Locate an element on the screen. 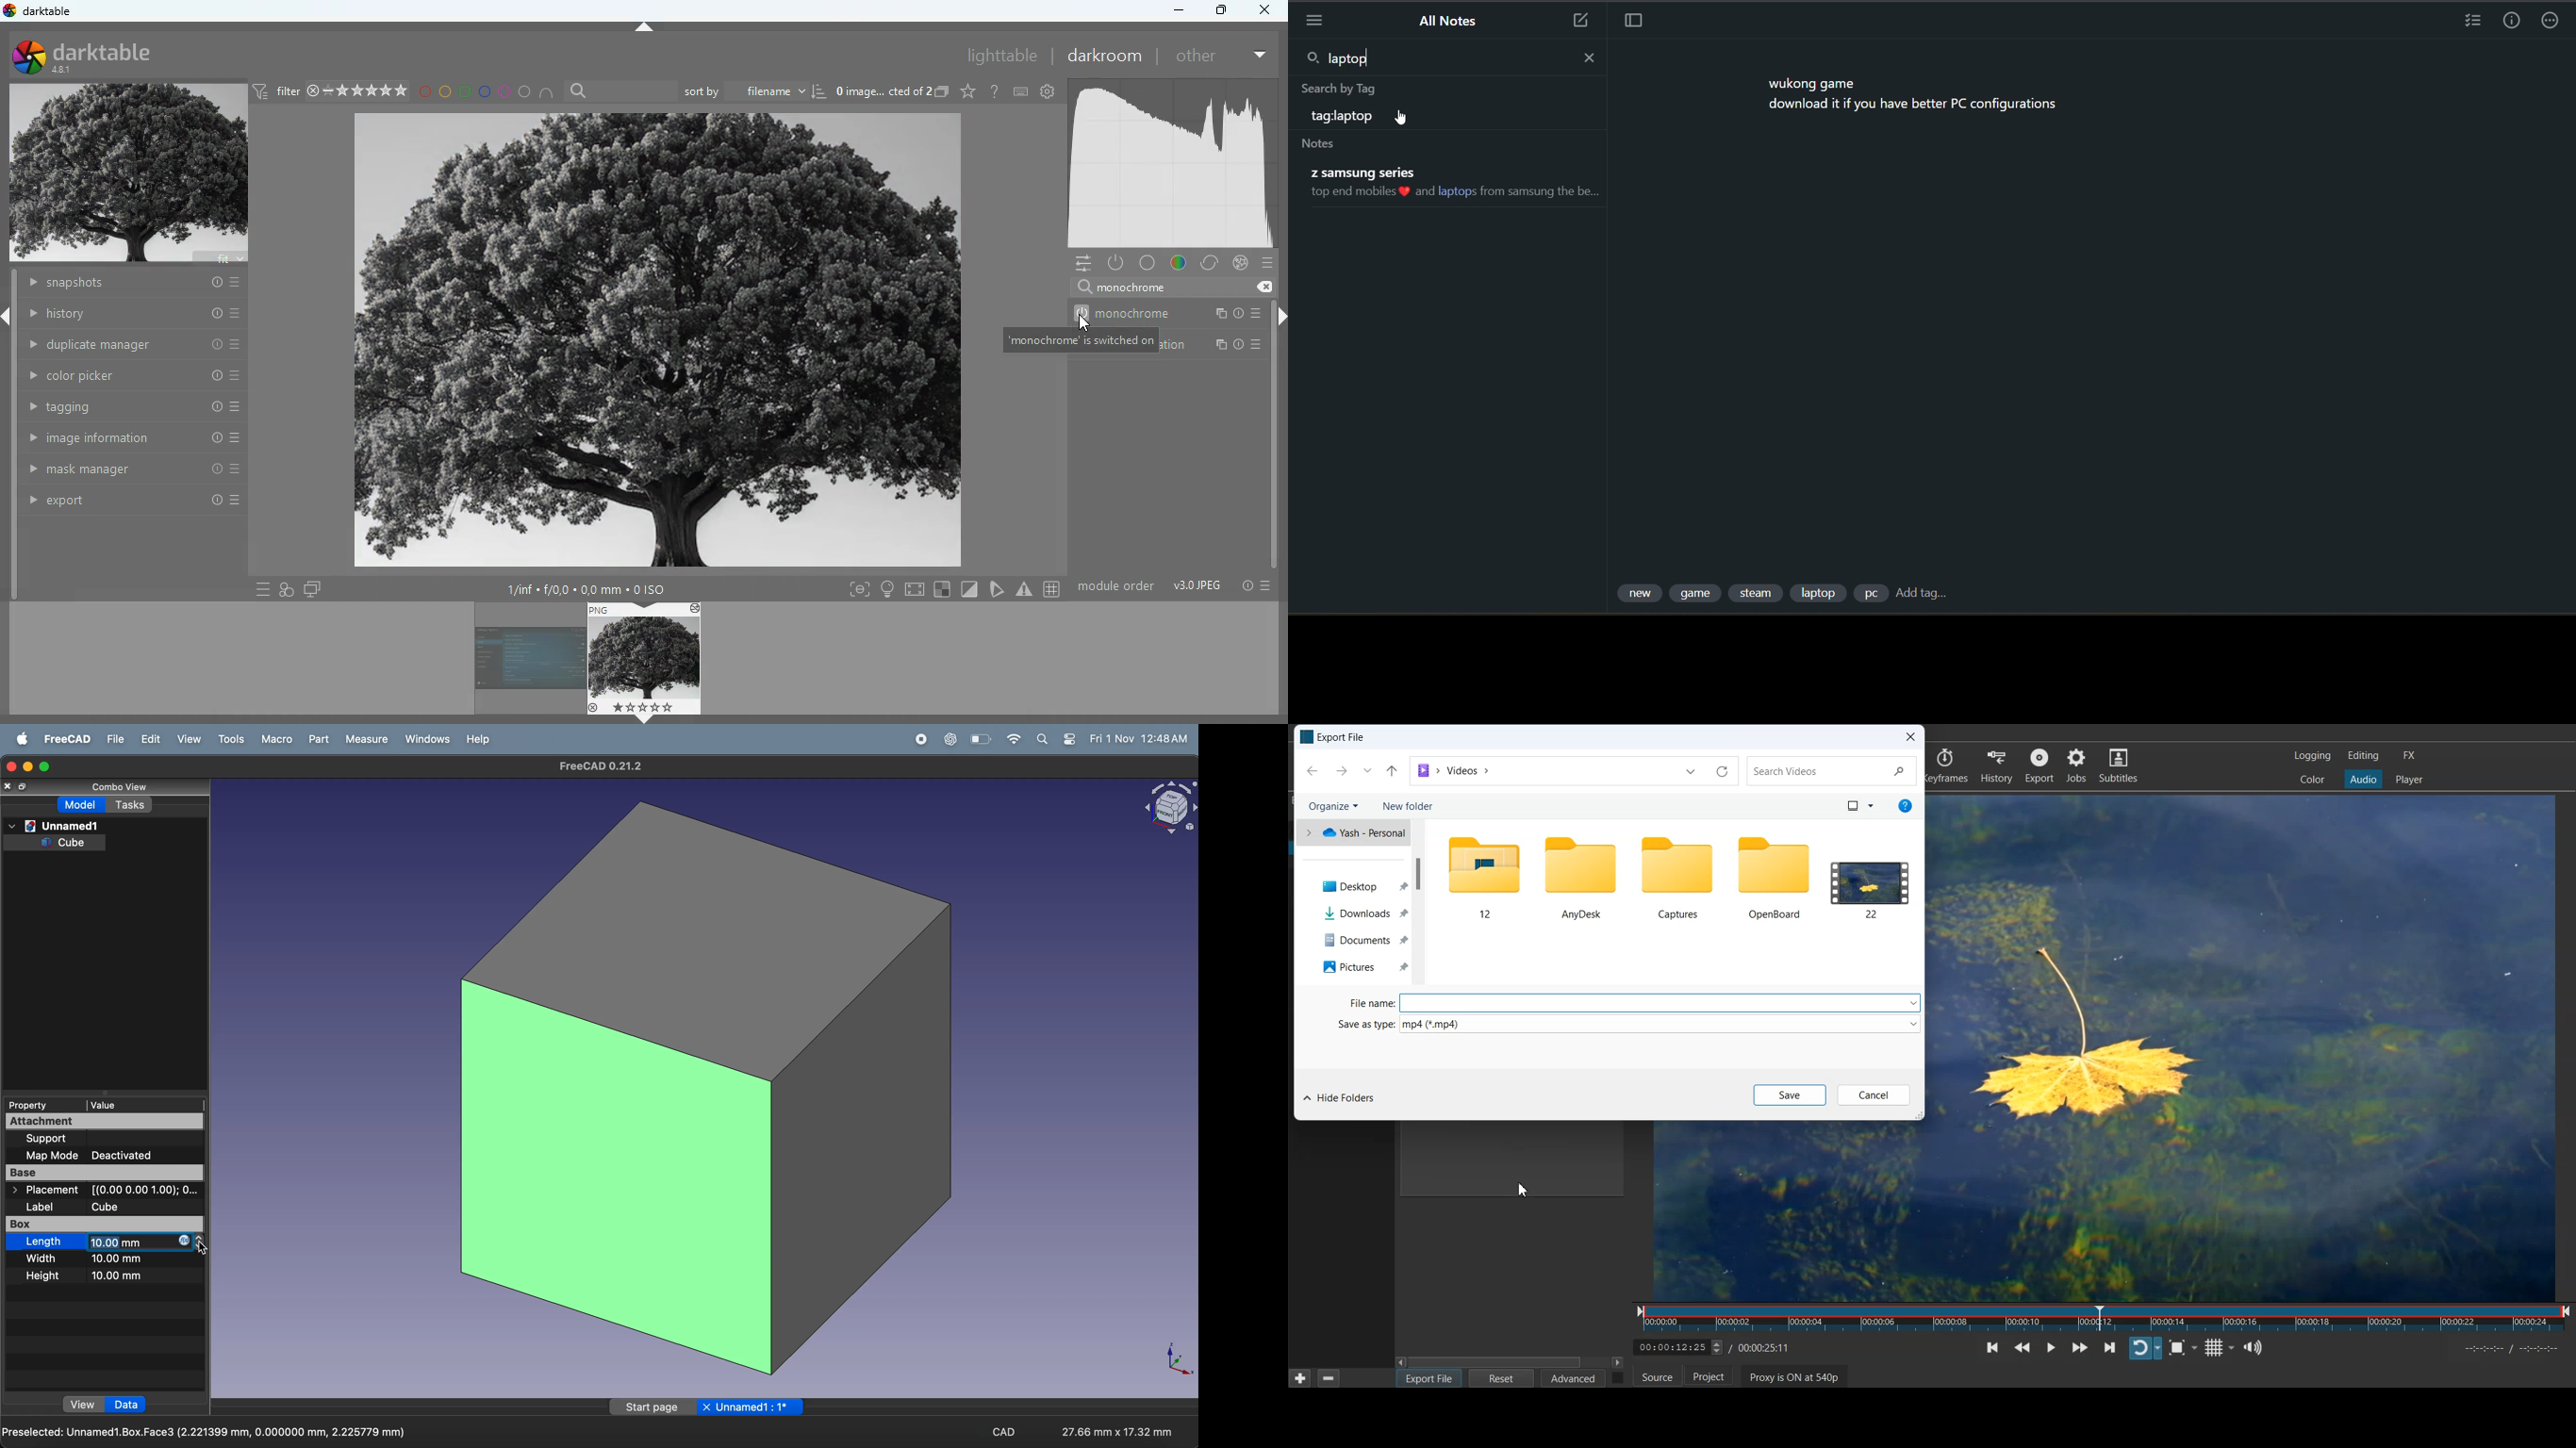  search is located at coordinates (1310, 58).